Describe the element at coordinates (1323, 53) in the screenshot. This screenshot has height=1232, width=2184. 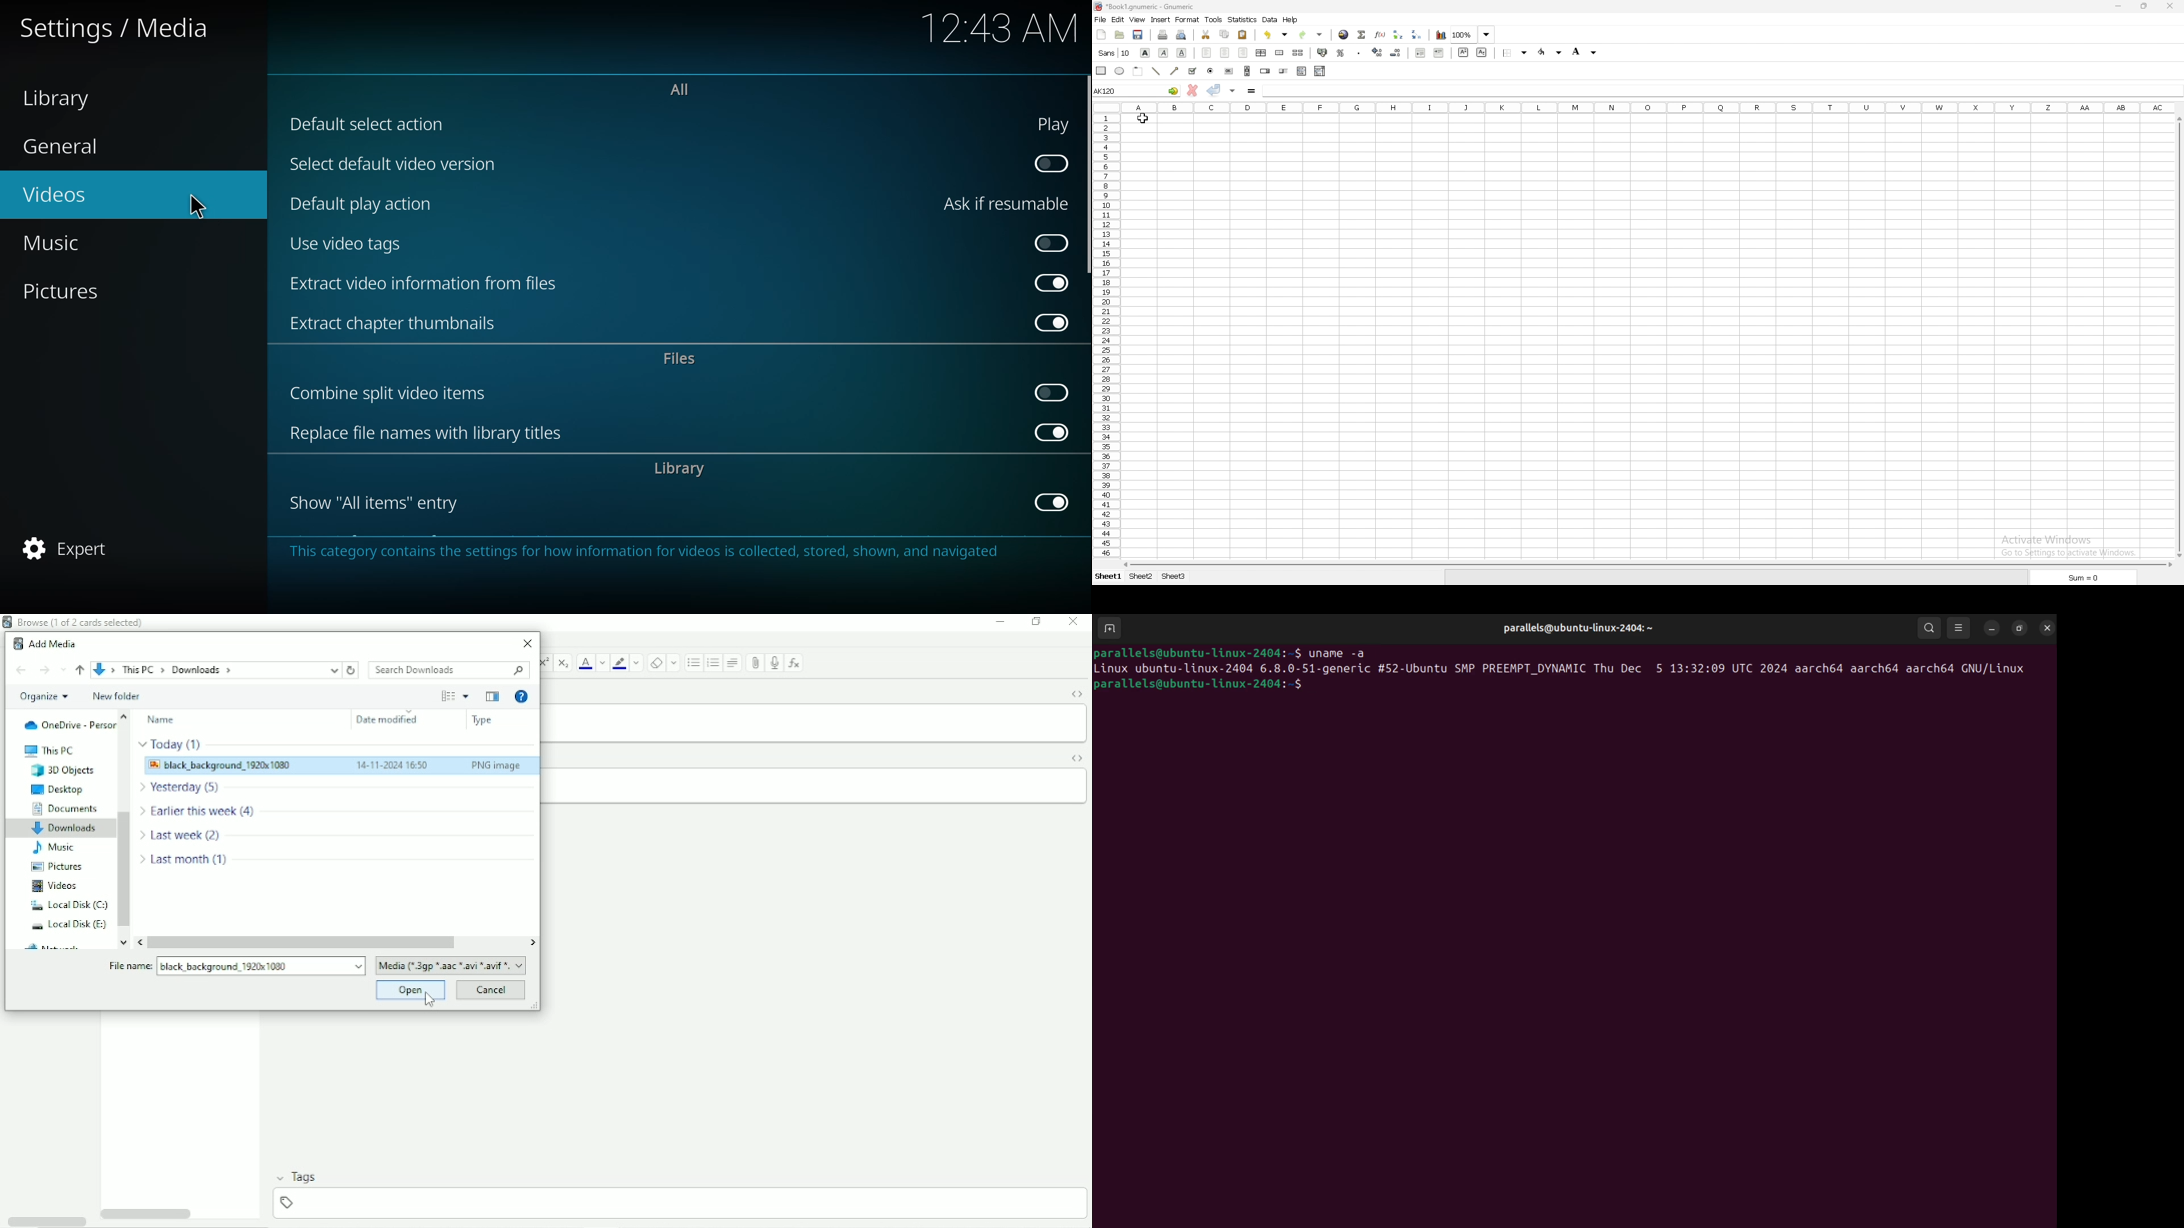
I see `accounting` at that location.